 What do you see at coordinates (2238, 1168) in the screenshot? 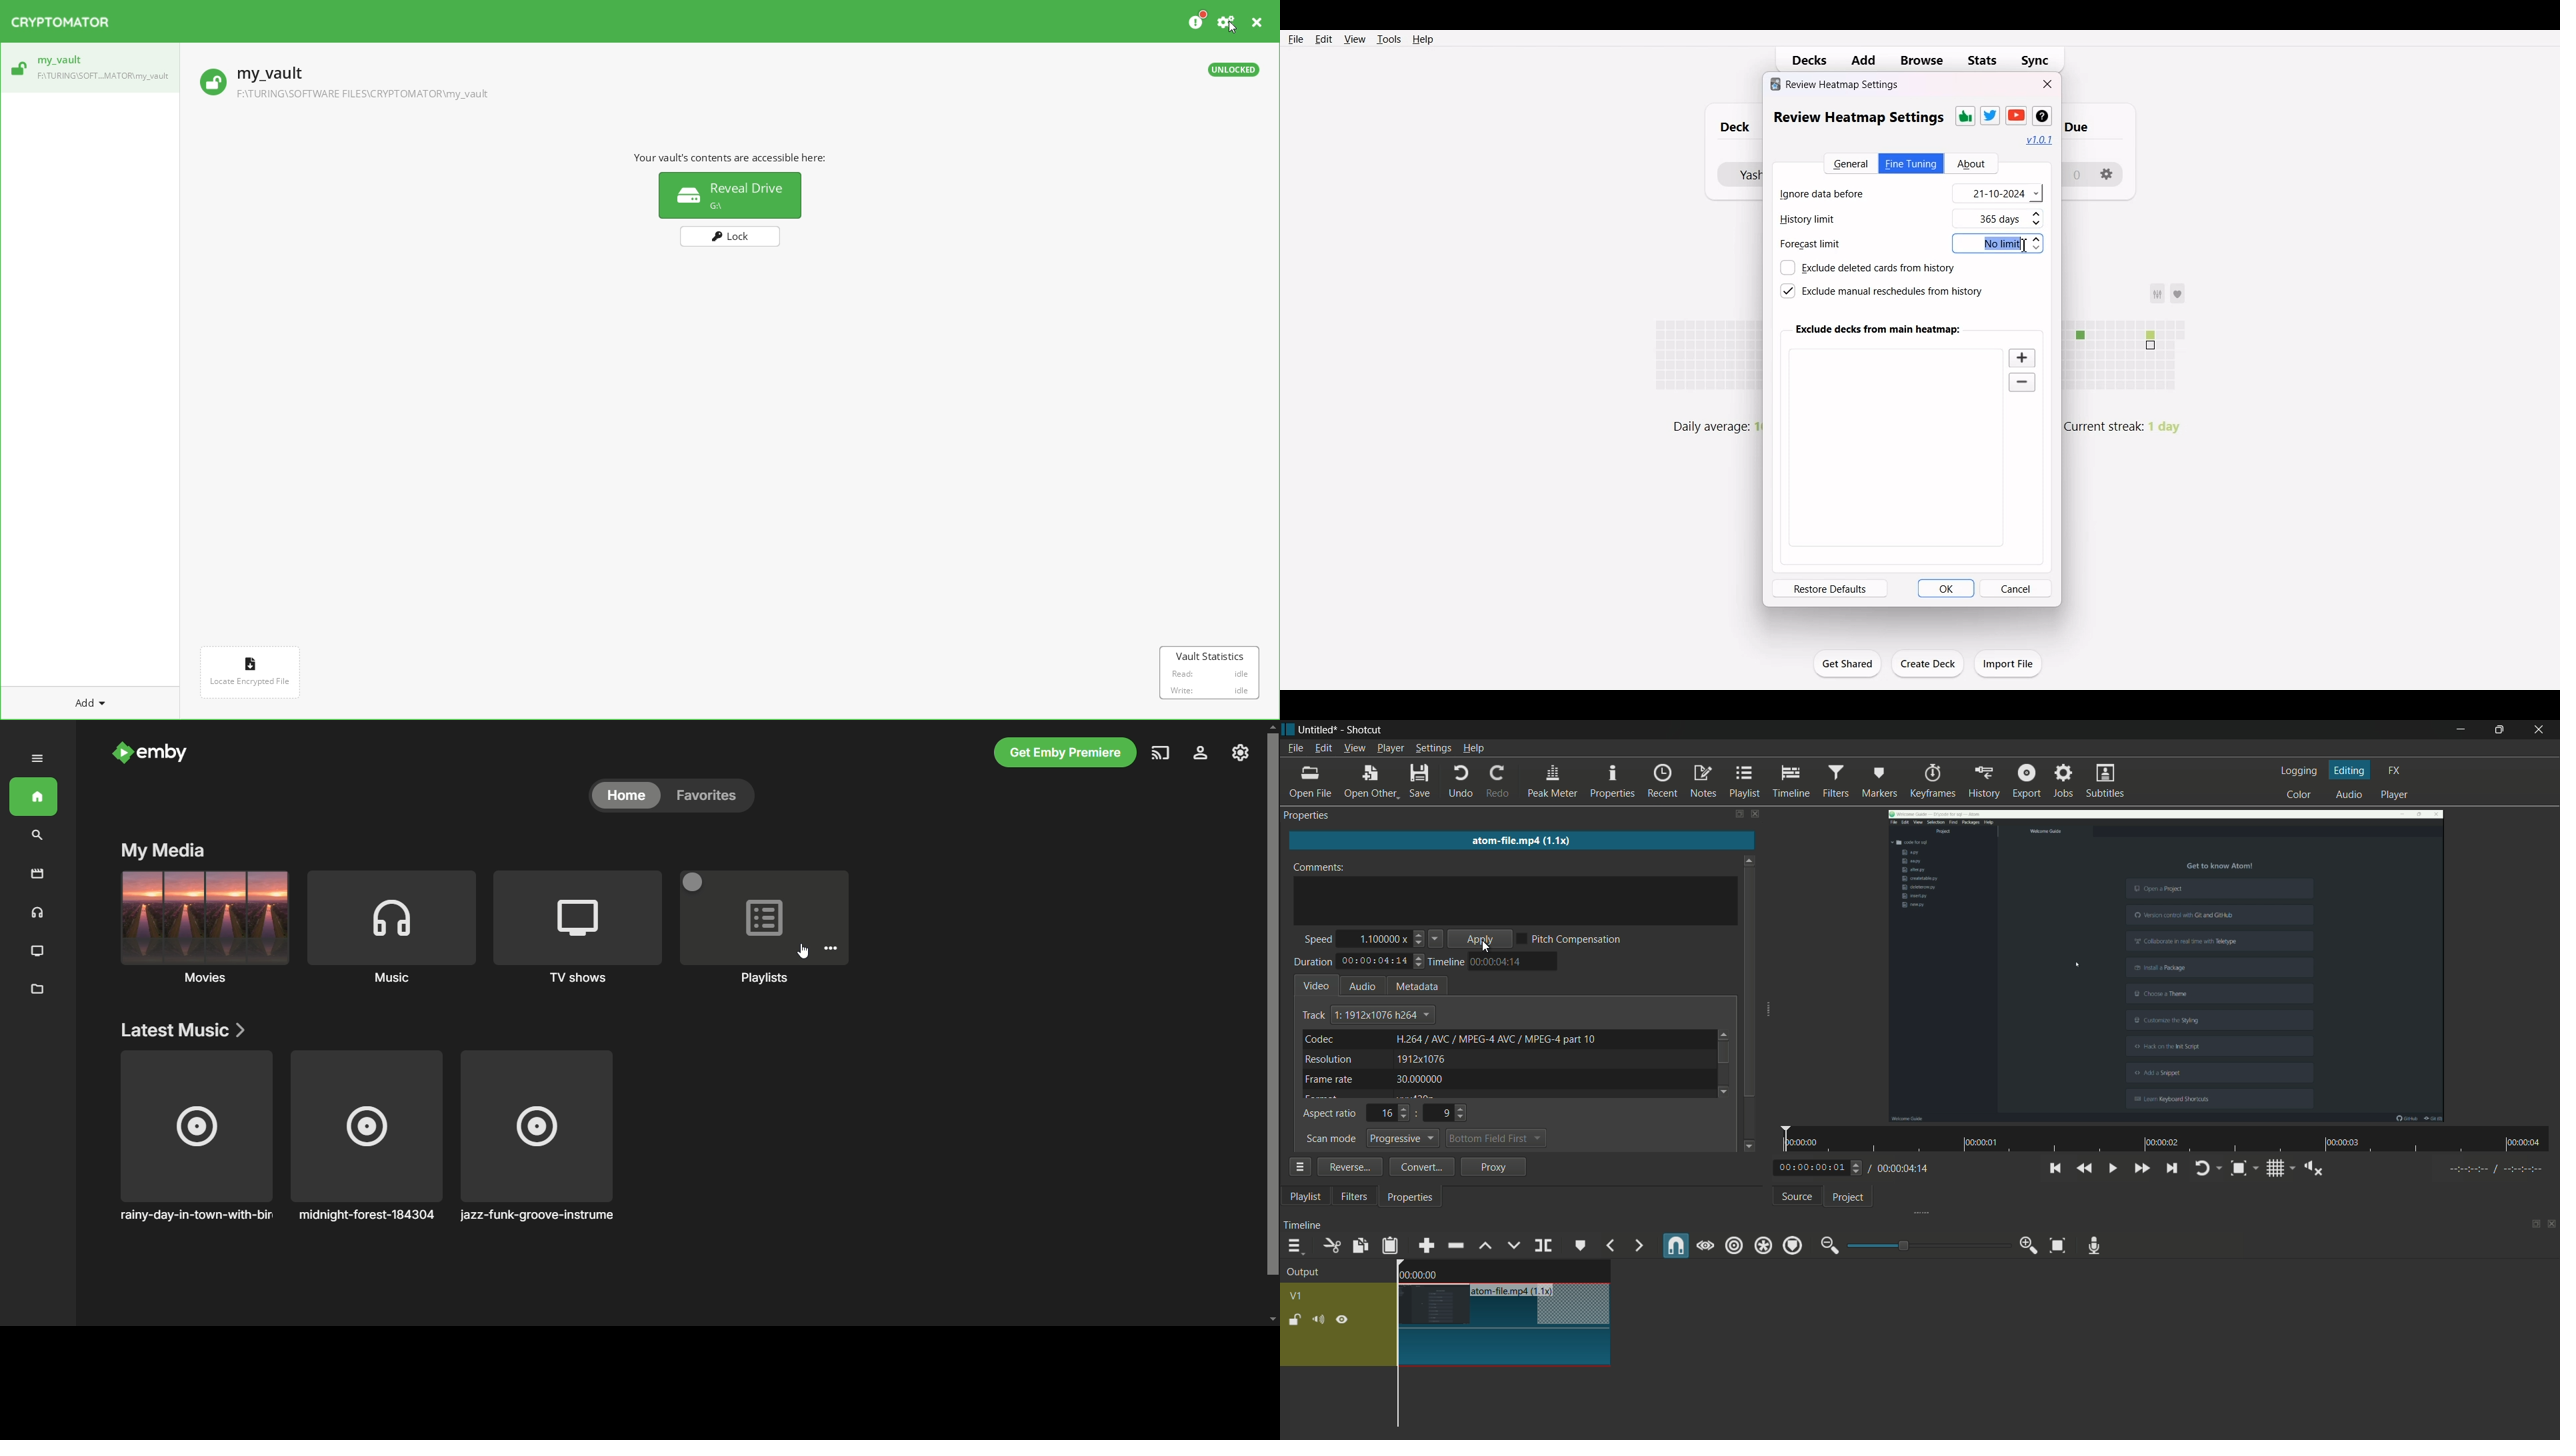
I see `toggle zoom` at bounding box center [2238, 1168].